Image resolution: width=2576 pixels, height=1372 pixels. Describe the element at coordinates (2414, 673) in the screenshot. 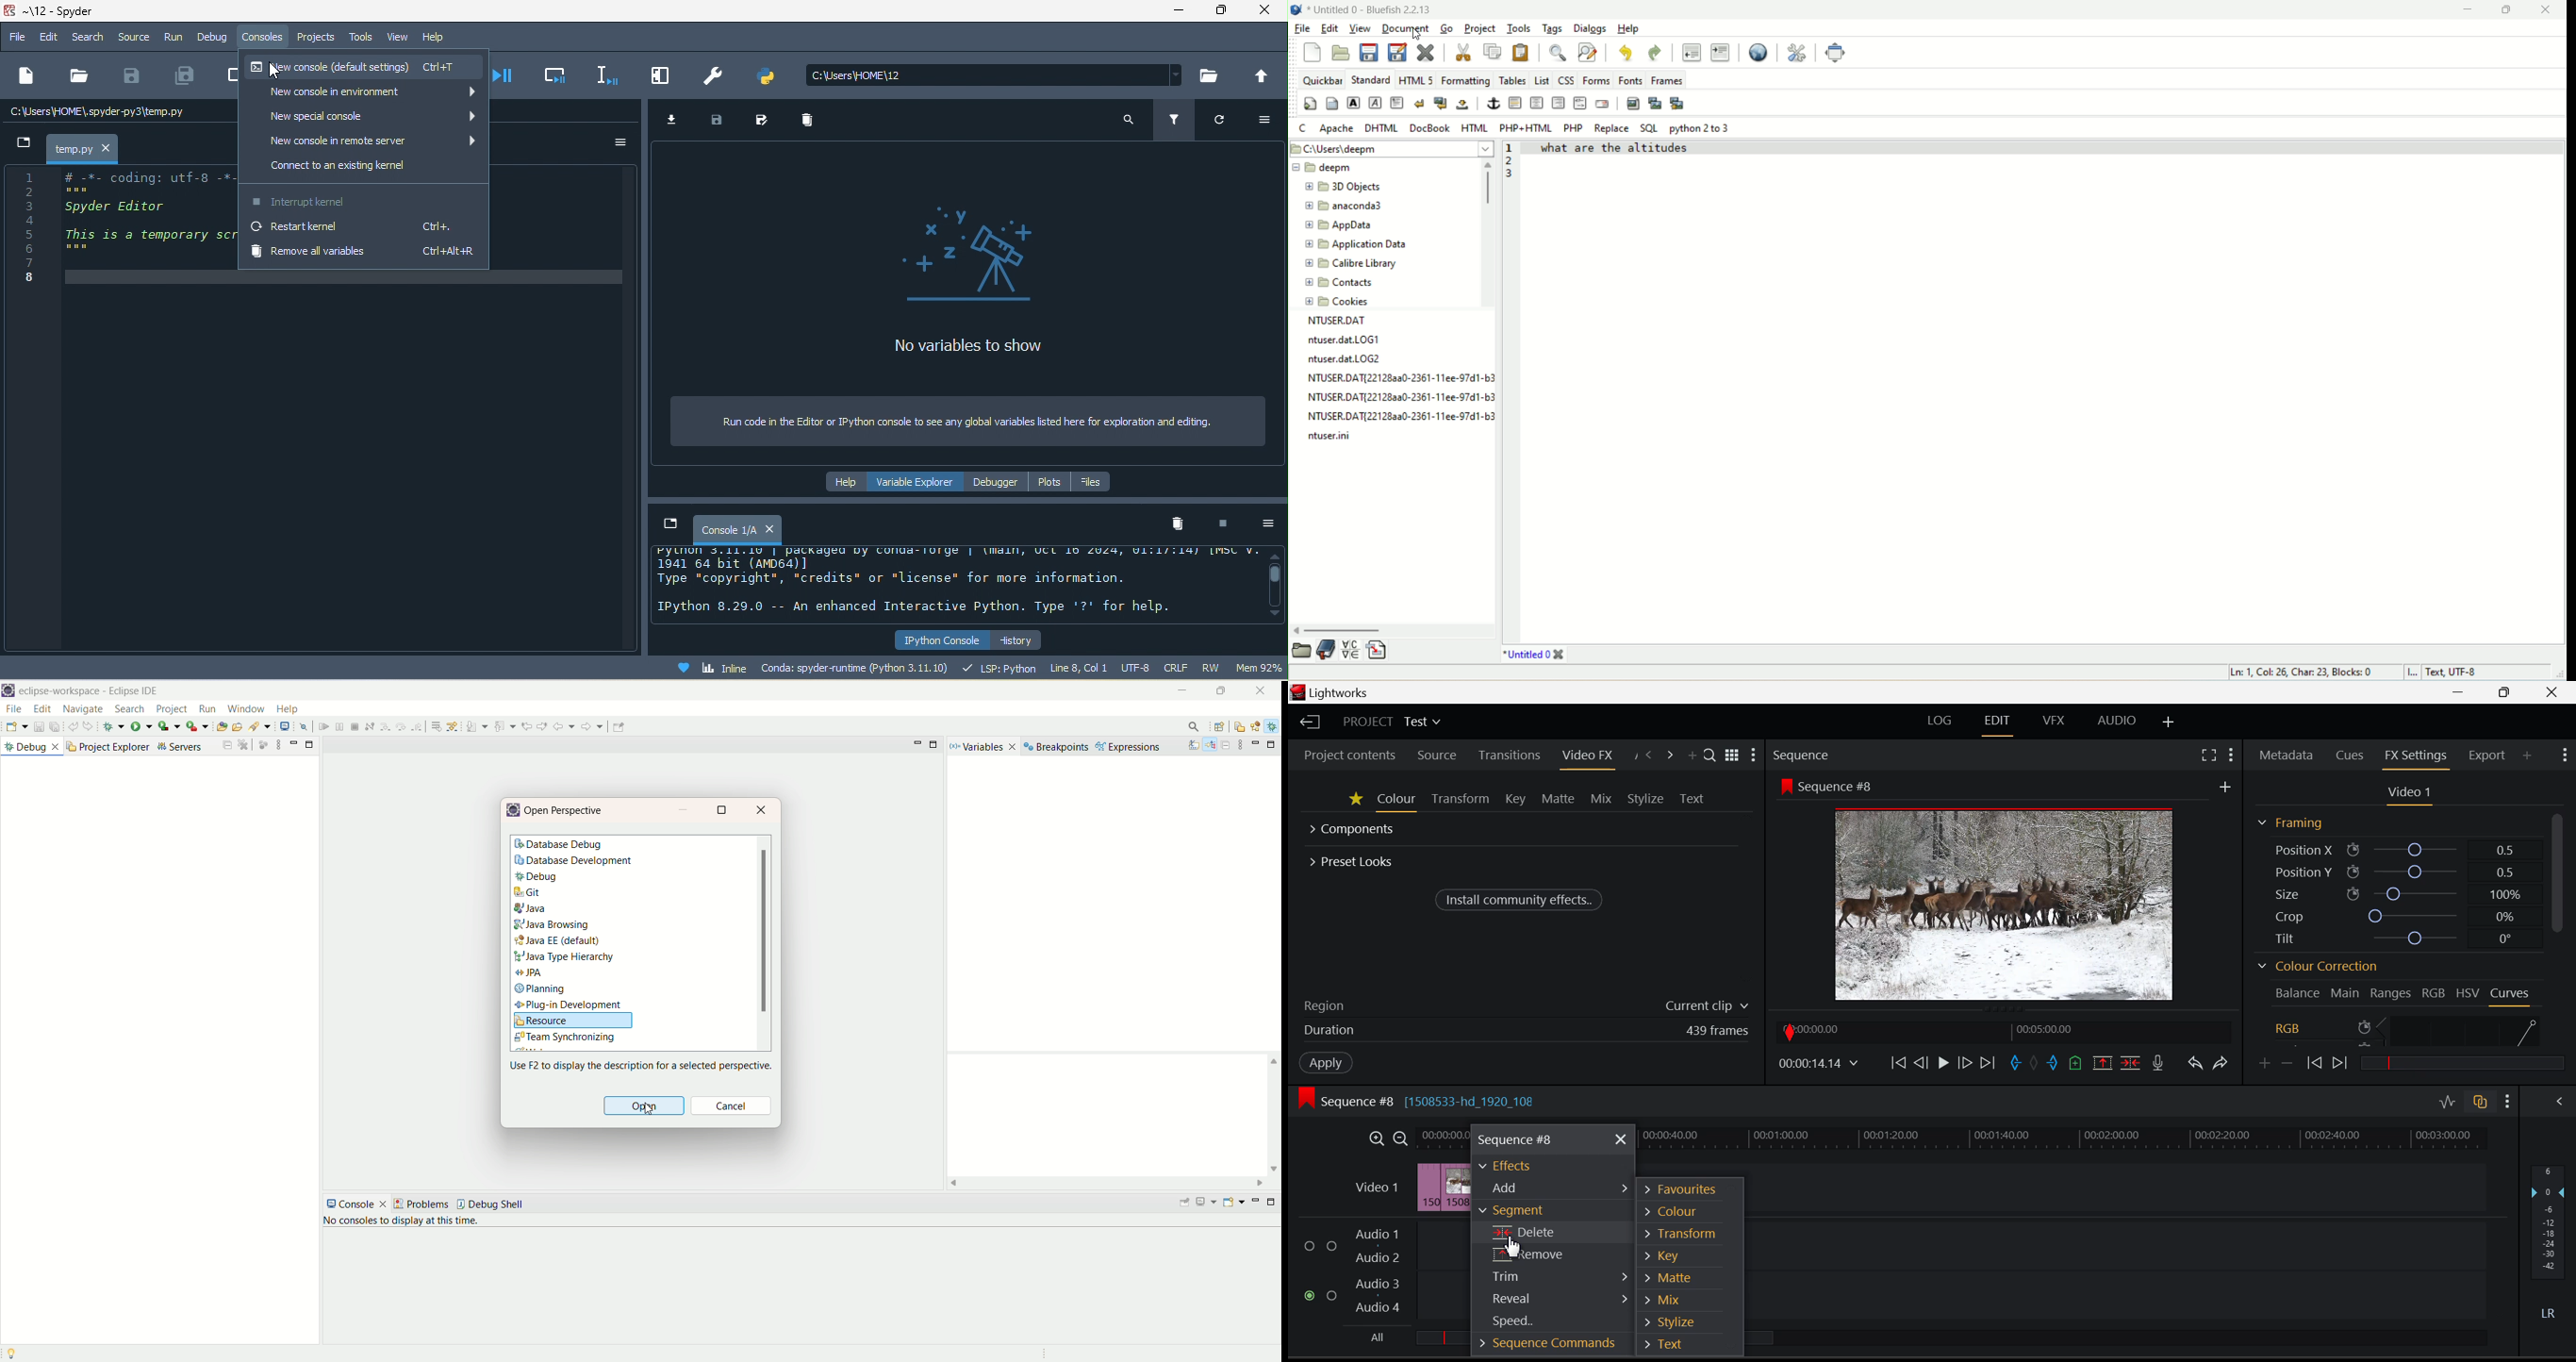

I see `I` at that location.